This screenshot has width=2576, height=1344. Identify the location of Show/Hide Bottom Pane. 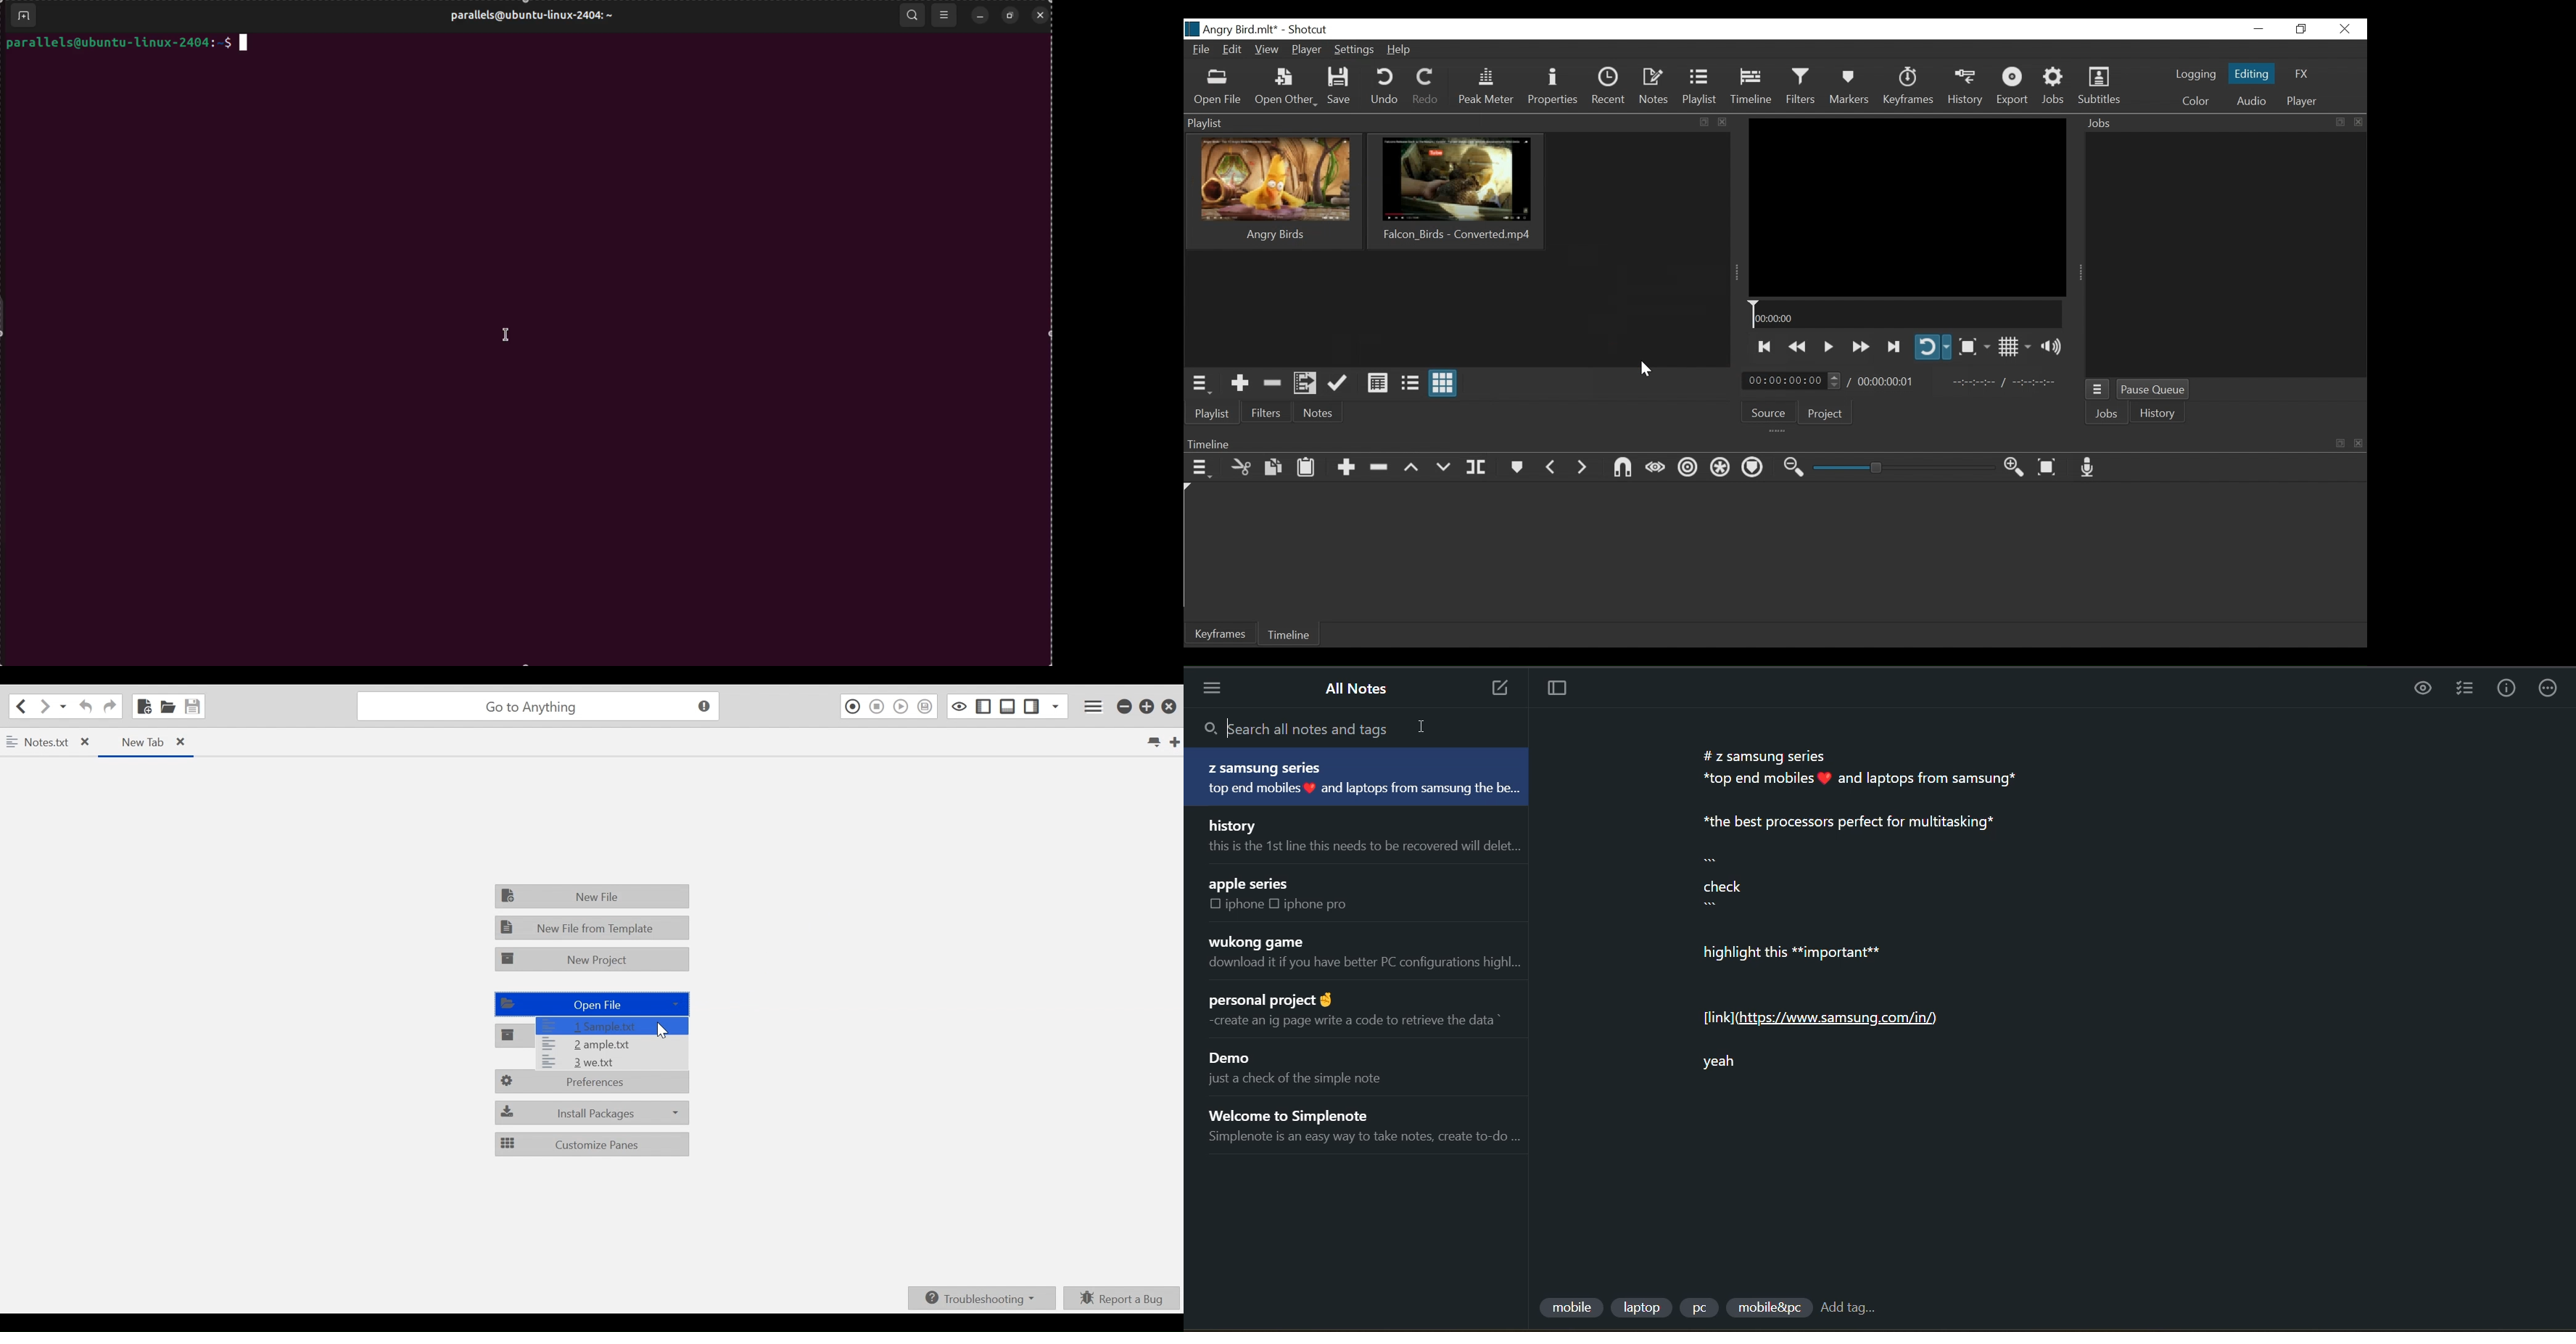
(1008, 706).